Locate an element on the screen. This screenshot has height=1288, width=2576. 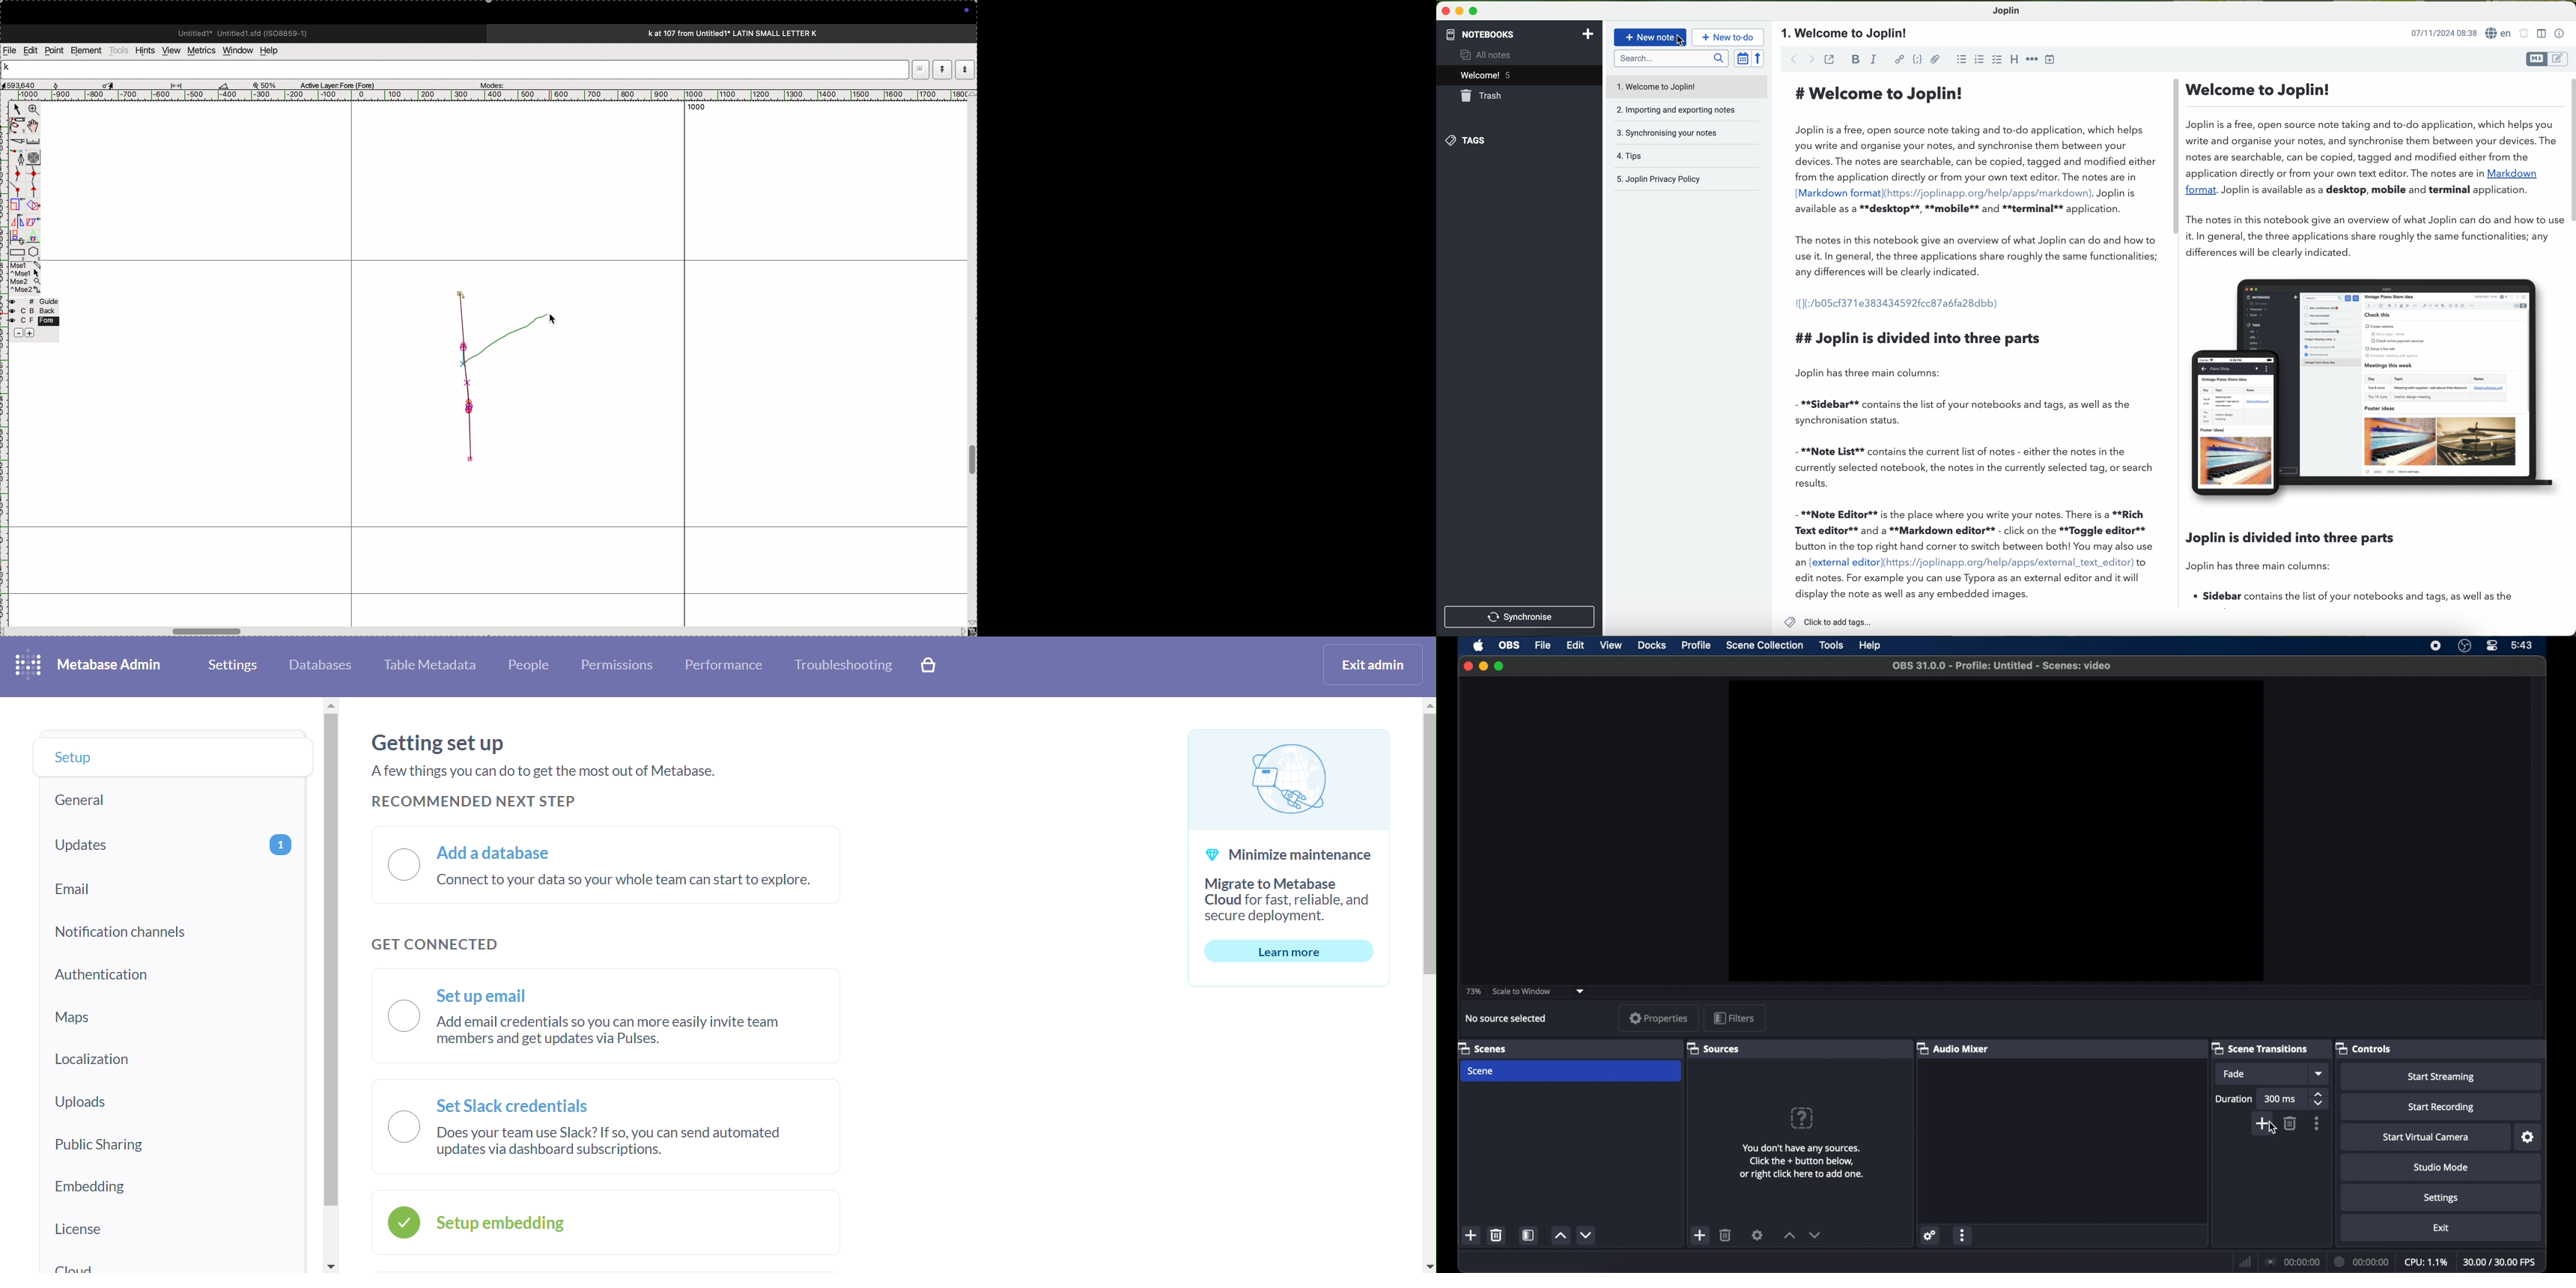
embedding is located at coordinates (174, 1185).